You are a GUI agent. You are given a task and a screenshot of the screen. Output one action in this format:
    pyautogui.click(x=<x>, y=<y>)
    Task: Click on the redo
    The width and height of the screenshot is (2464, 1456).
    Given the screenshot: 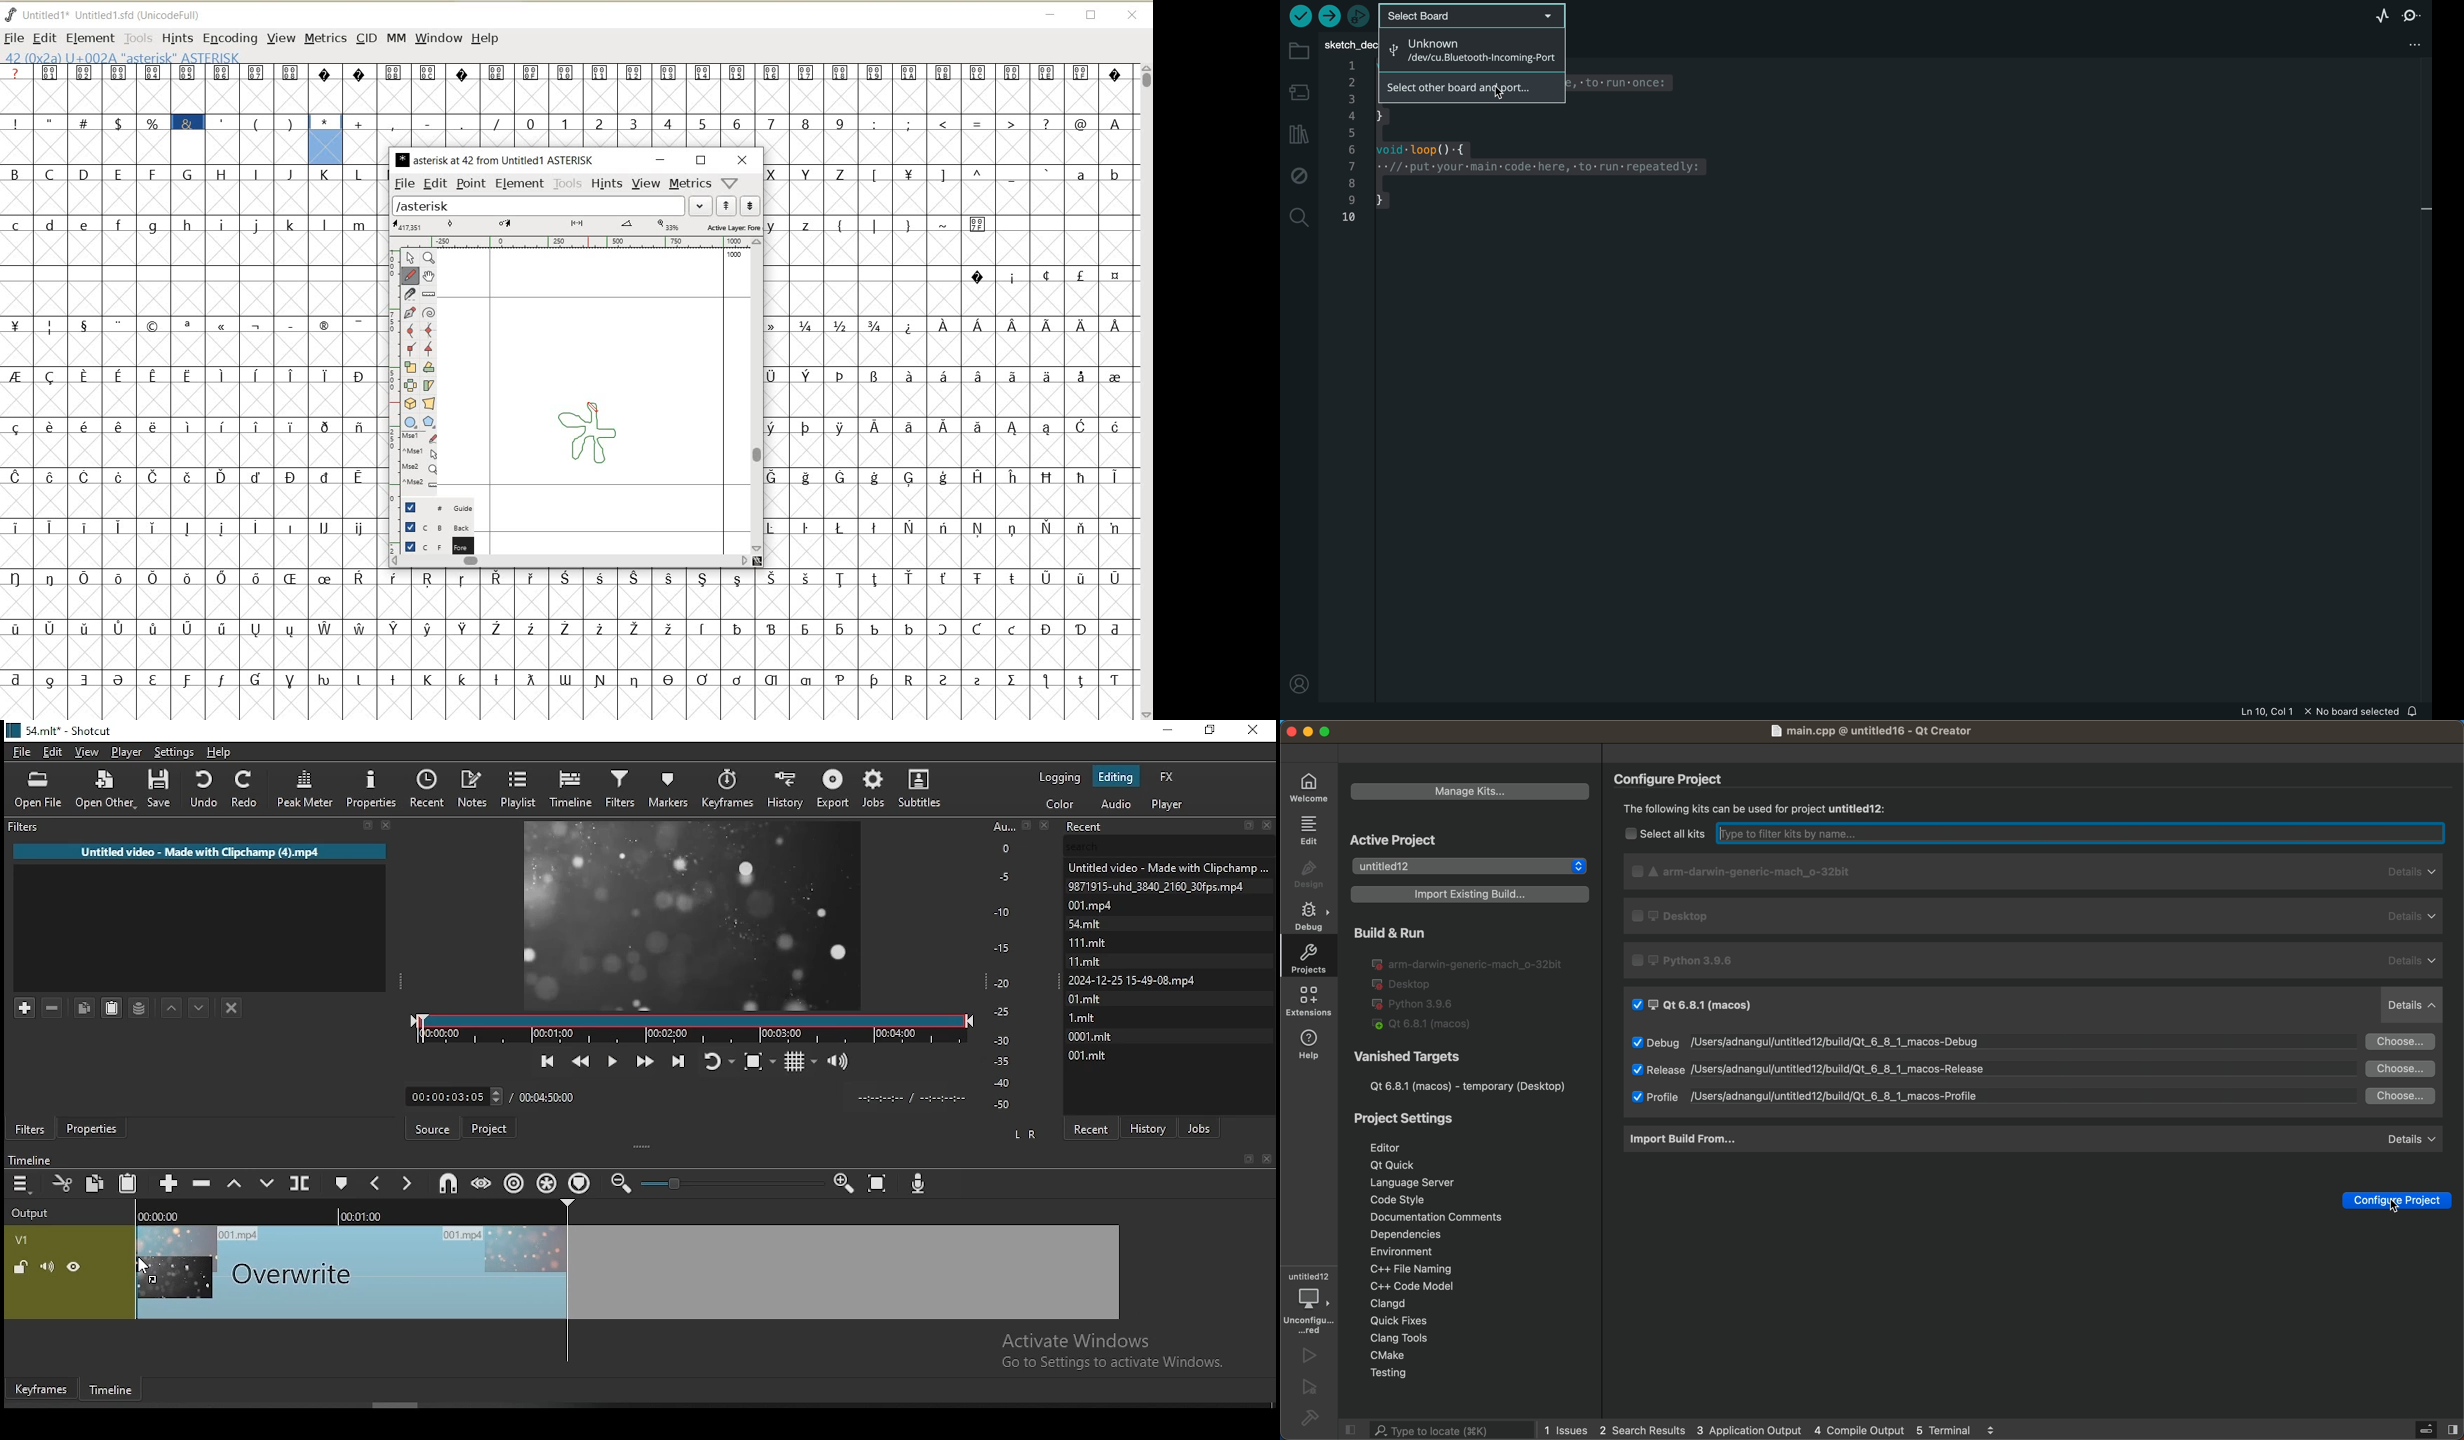 What is the action you would take?
    pyautogui.click(x=247, y=789)
    